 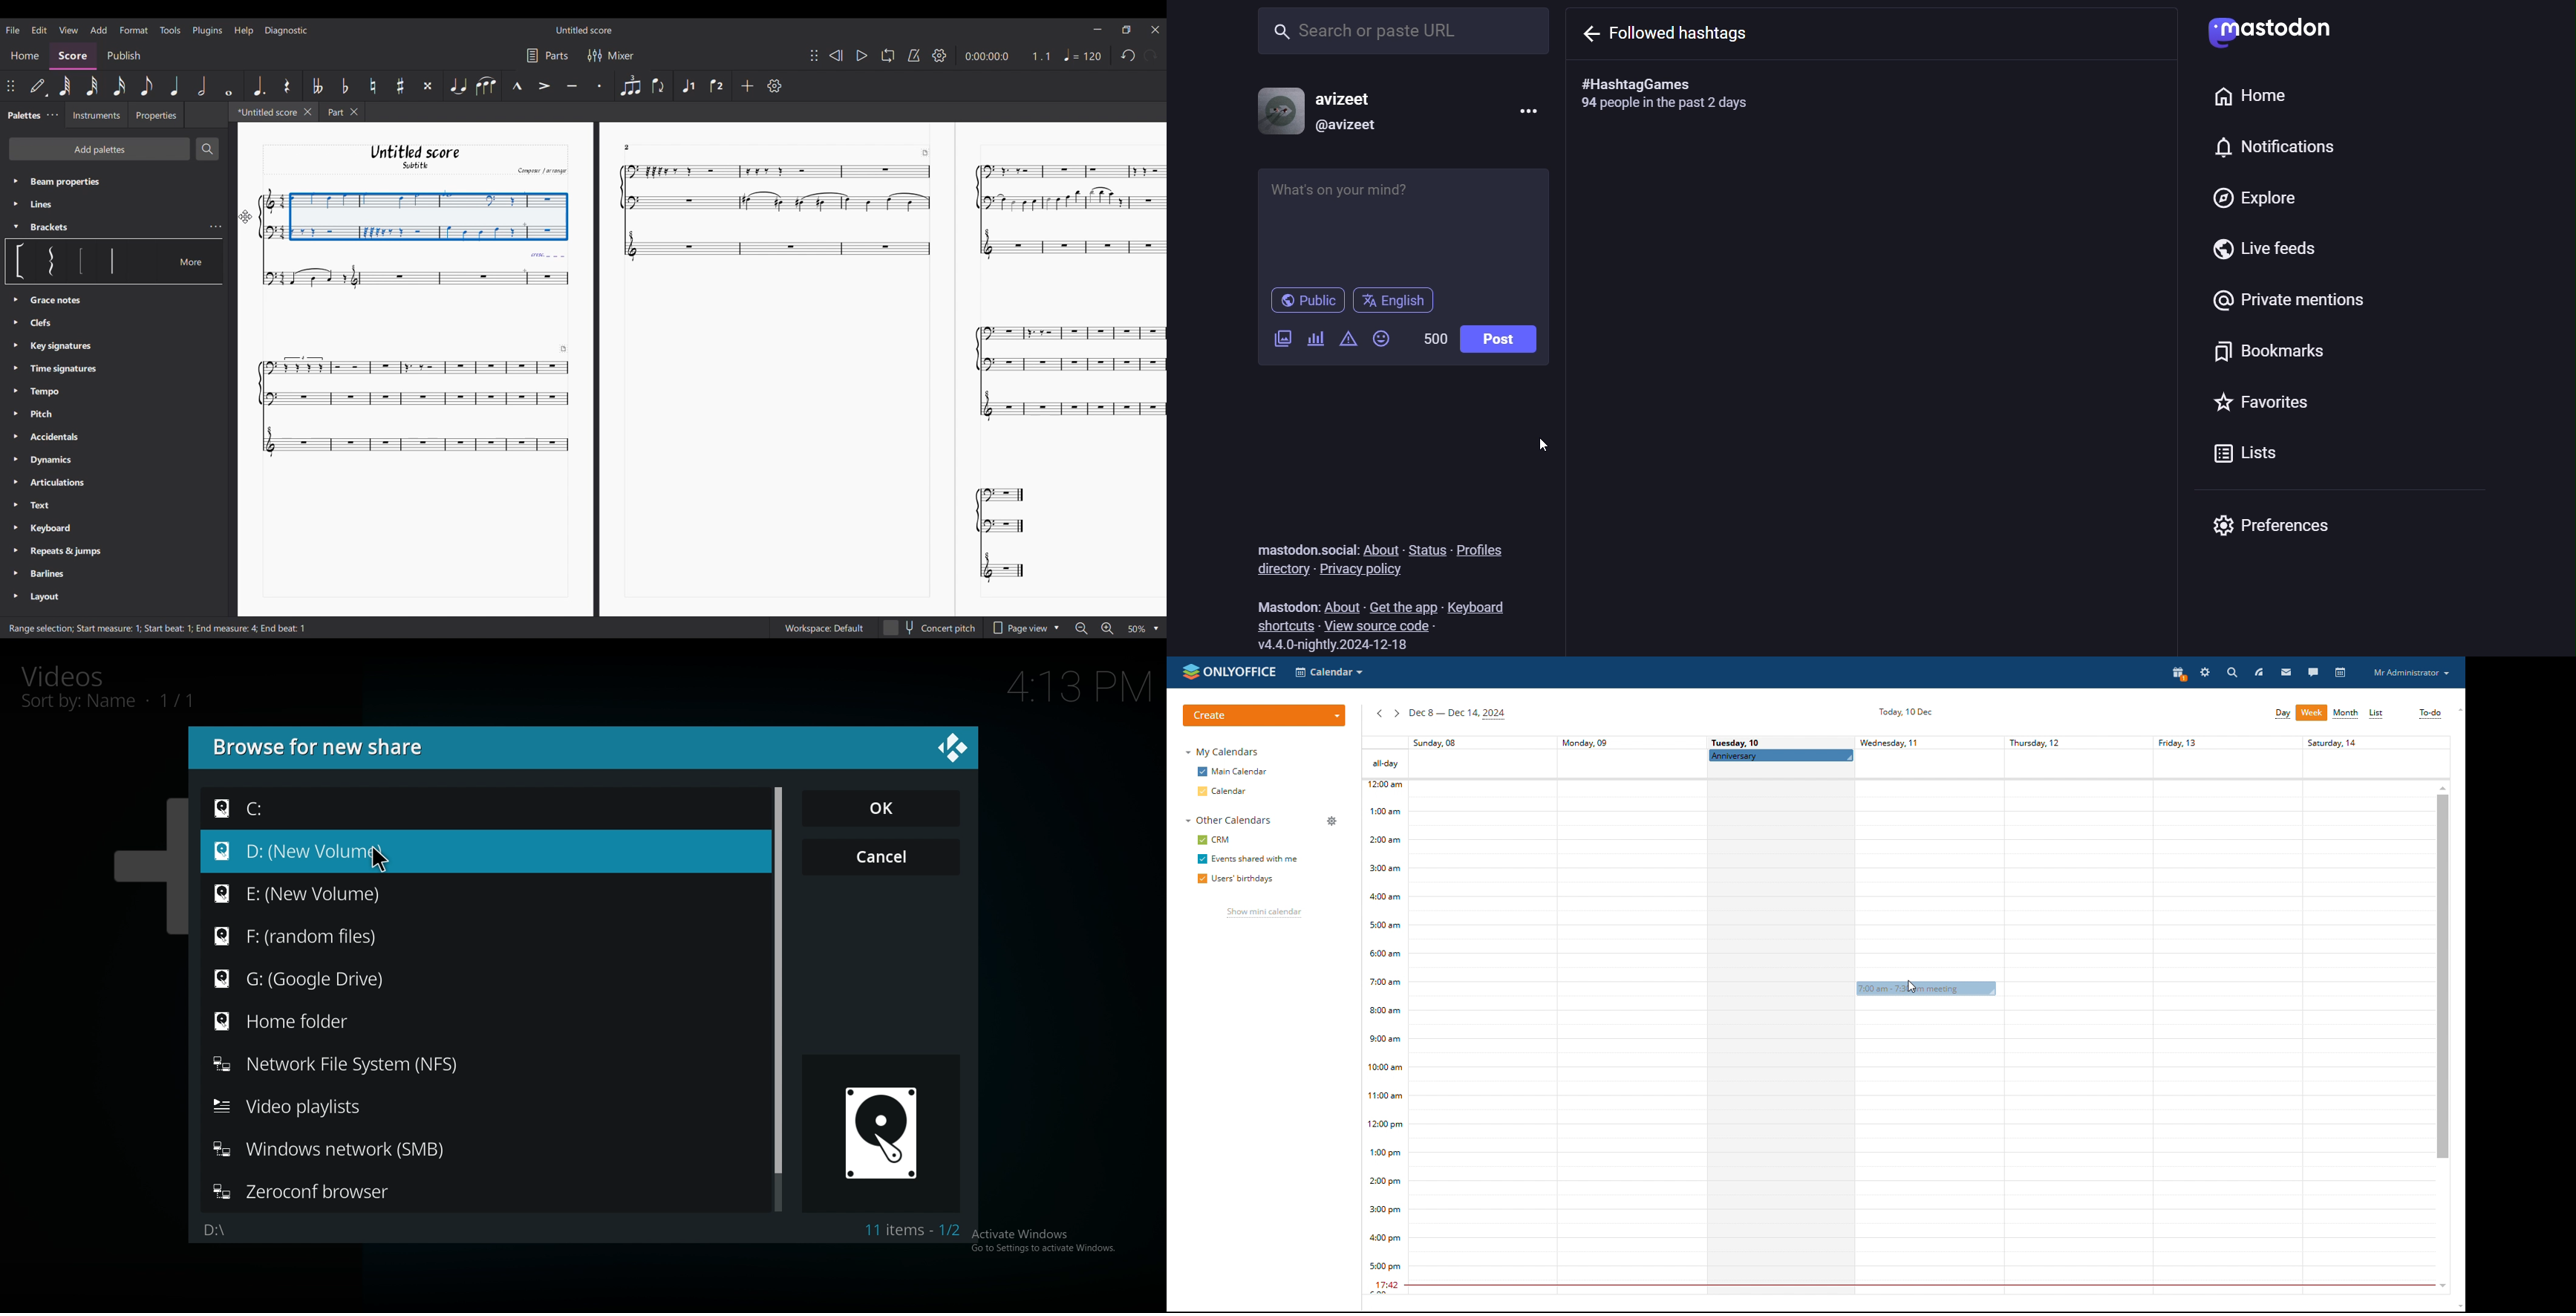 What do you see at coordinates (836, 55) in the screenshot?
I see `Rewind` at bounding box center [836, 55].